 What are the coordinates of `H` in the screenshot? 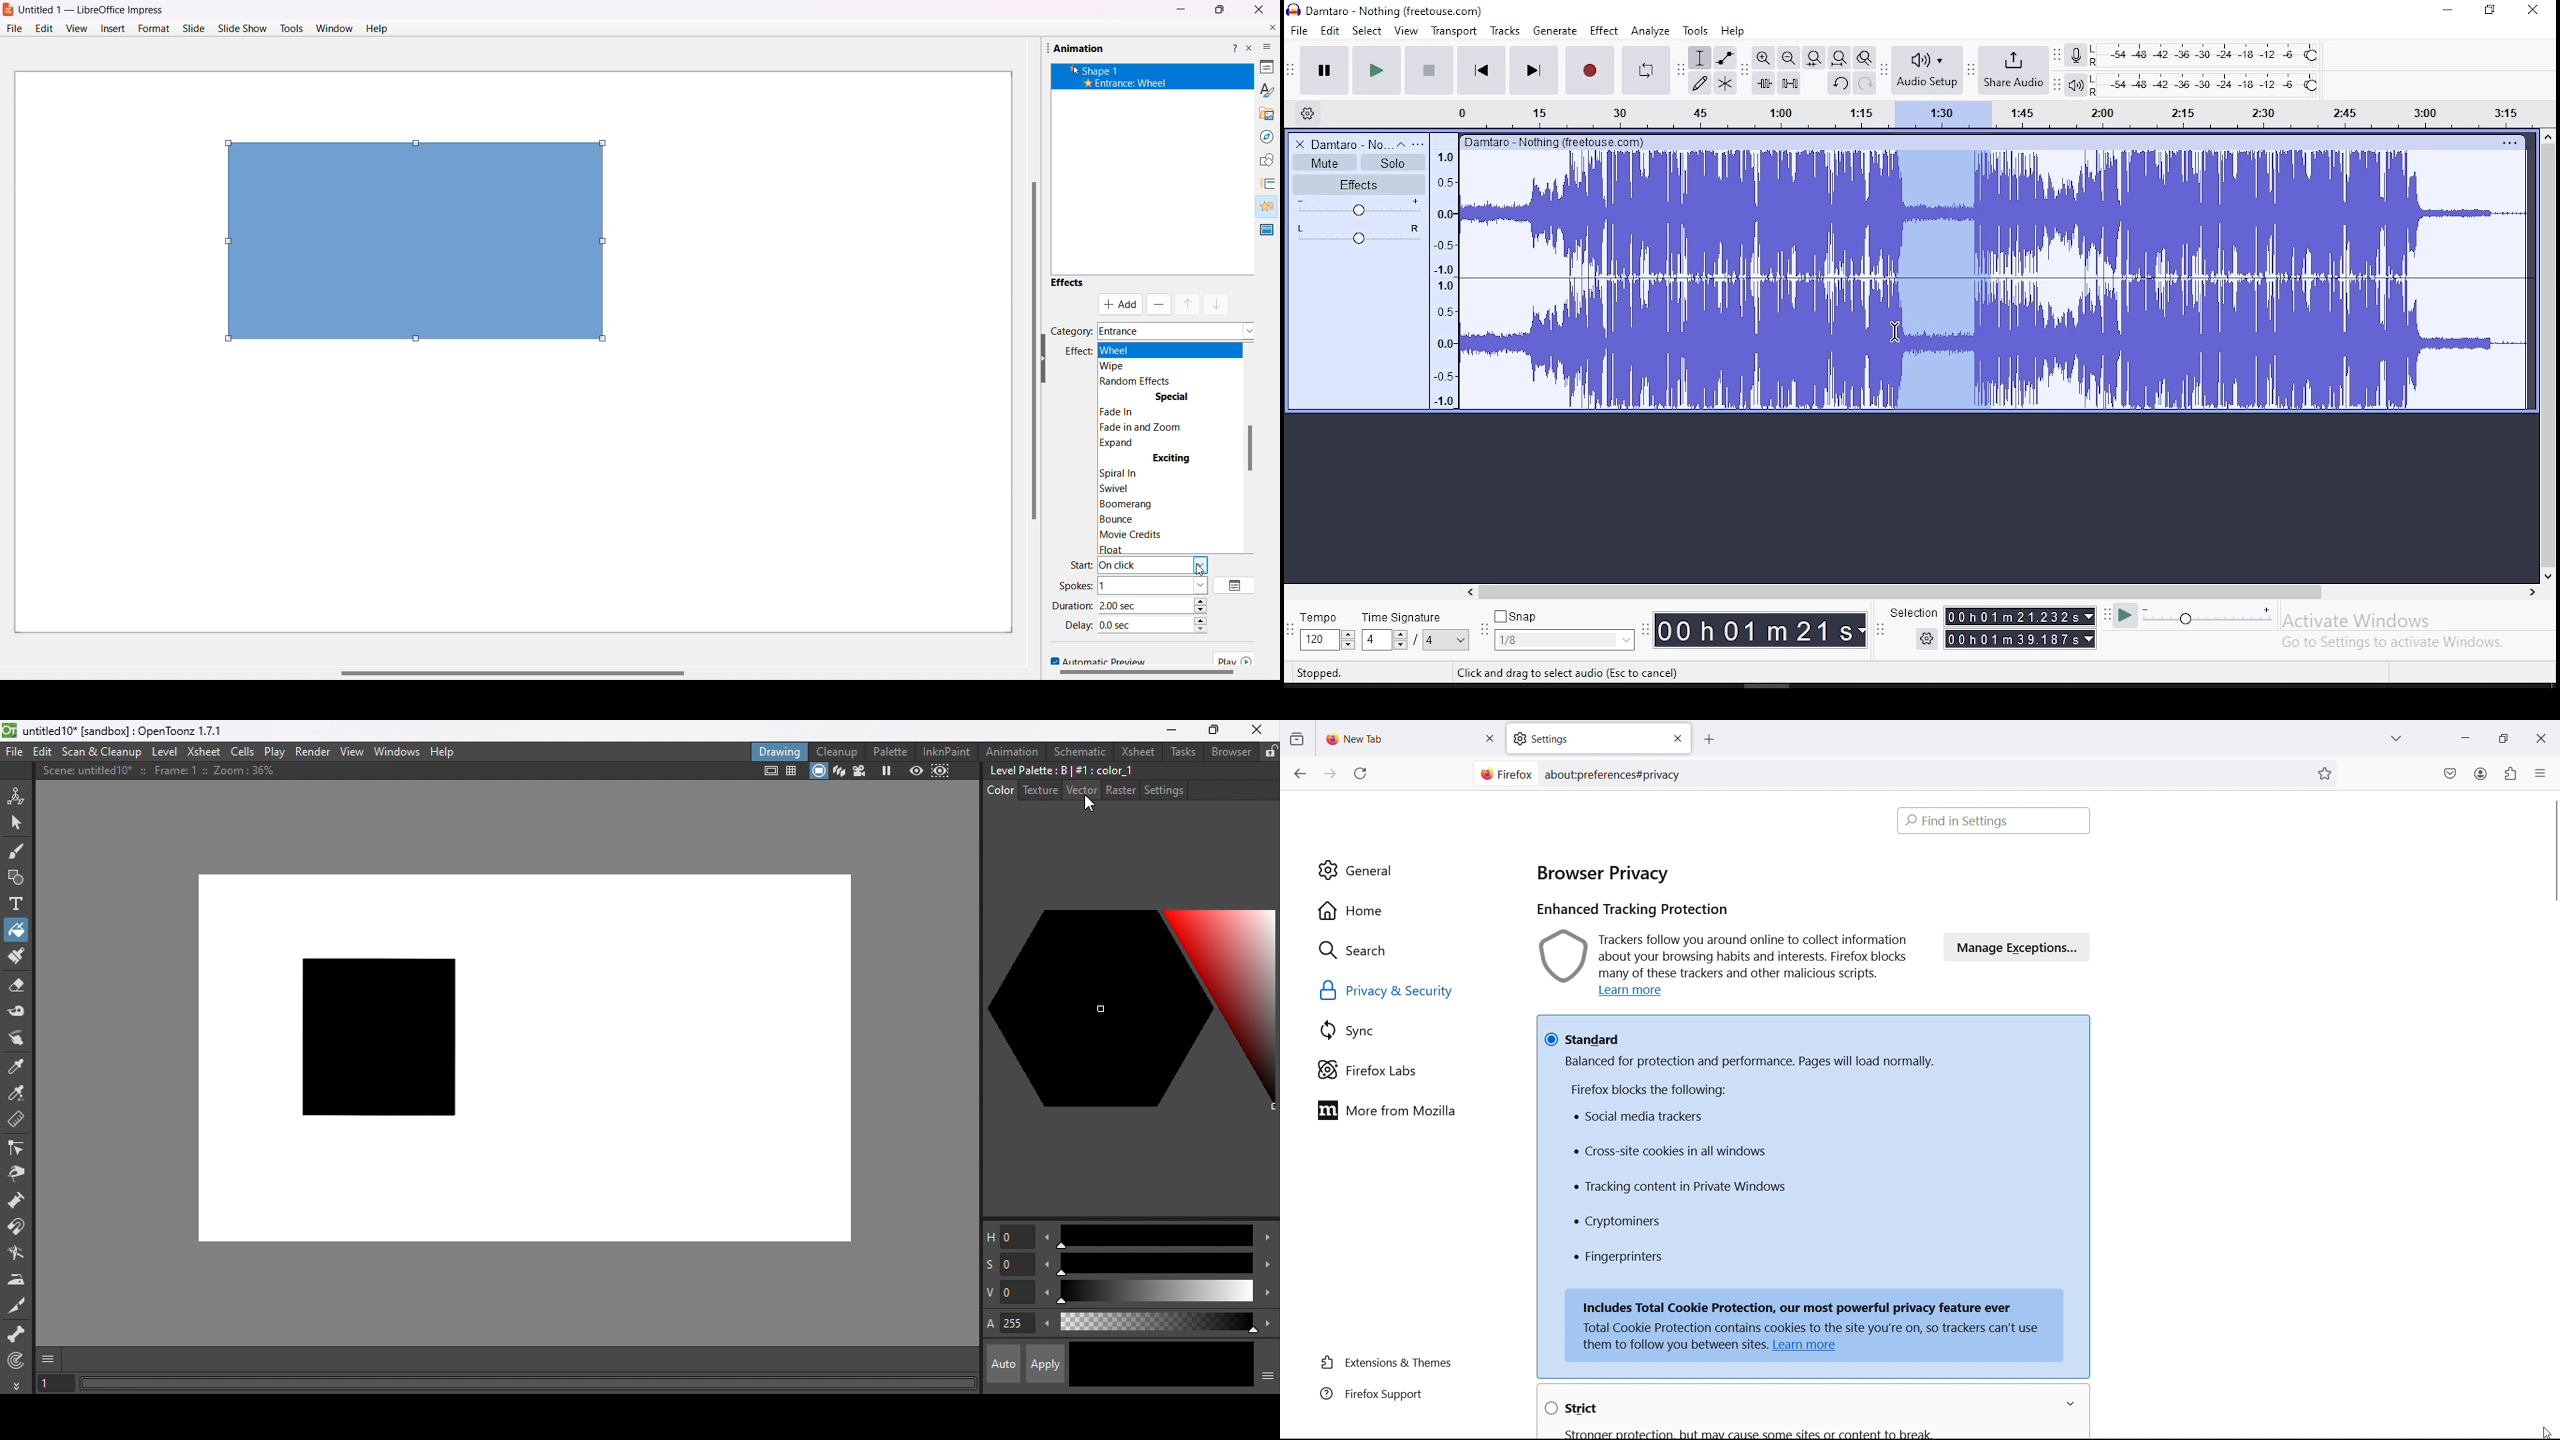 It's located at (1008, 1236).